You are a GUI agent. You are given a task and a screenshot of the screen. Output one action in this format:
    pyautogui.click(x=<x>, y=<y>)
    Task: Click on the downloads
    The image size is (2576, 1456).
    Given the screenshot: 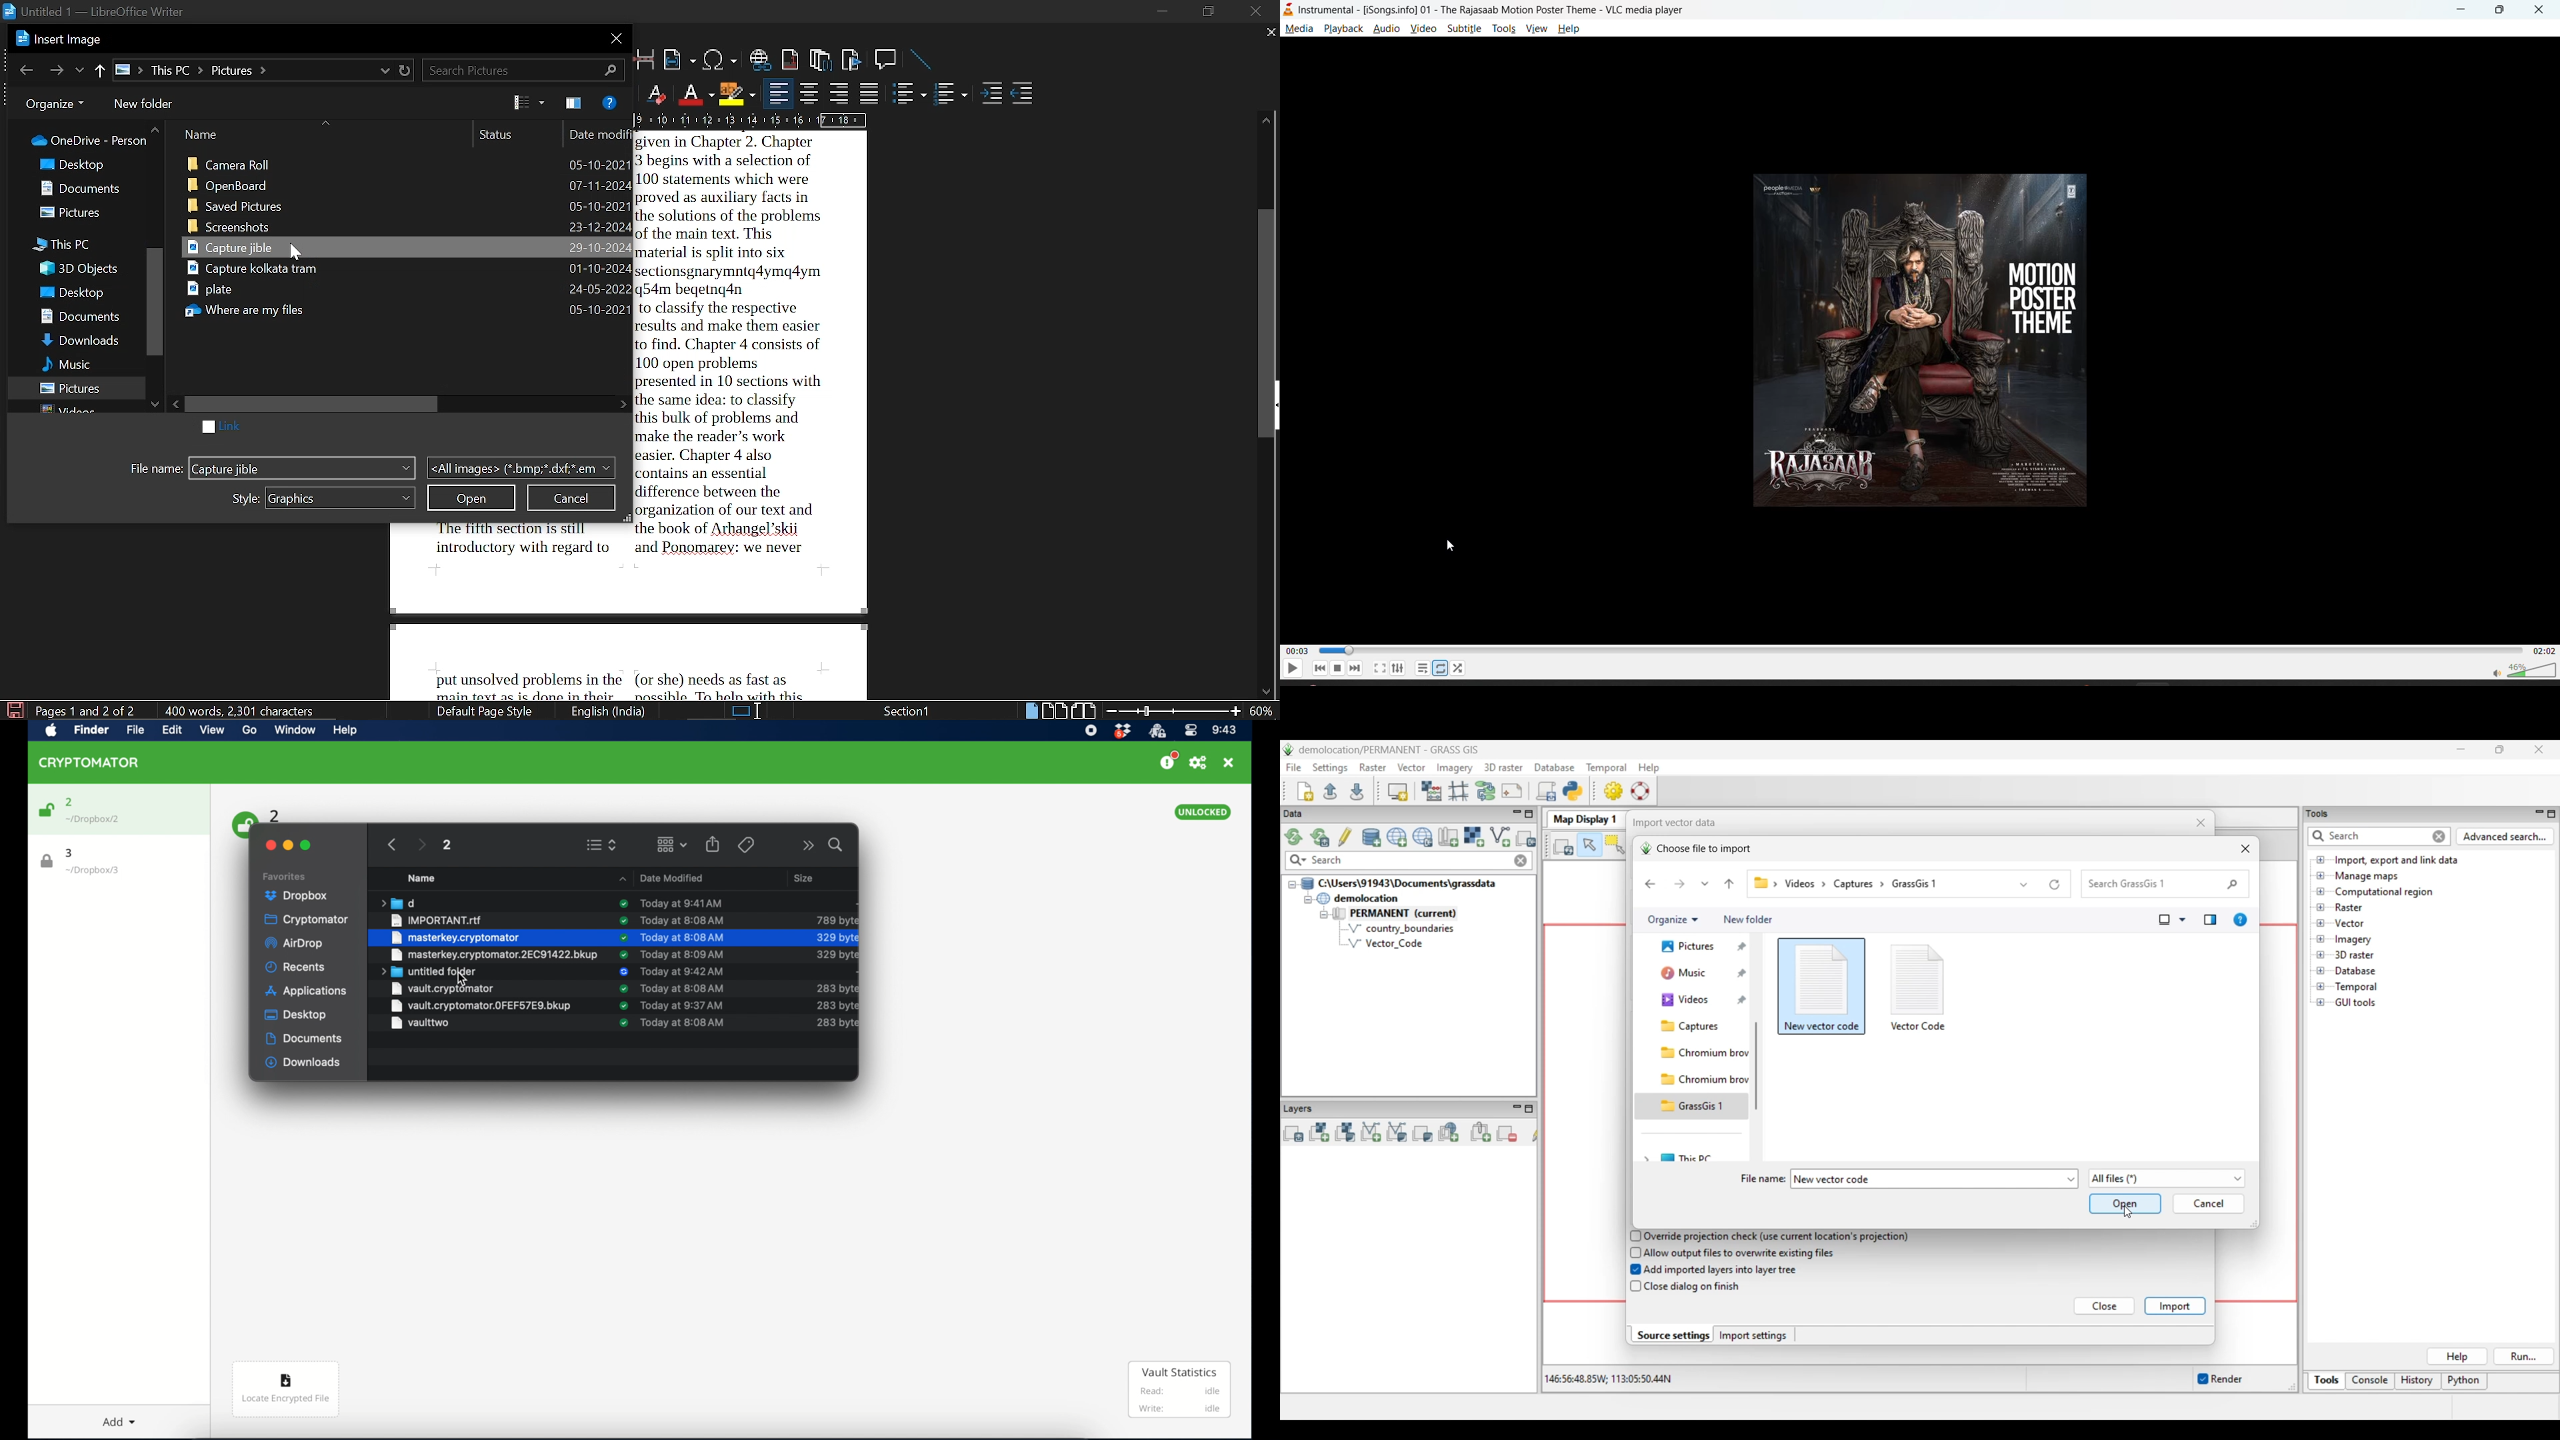 What is the action you would take?
    pyautogui.click(x=78, y=339)
    